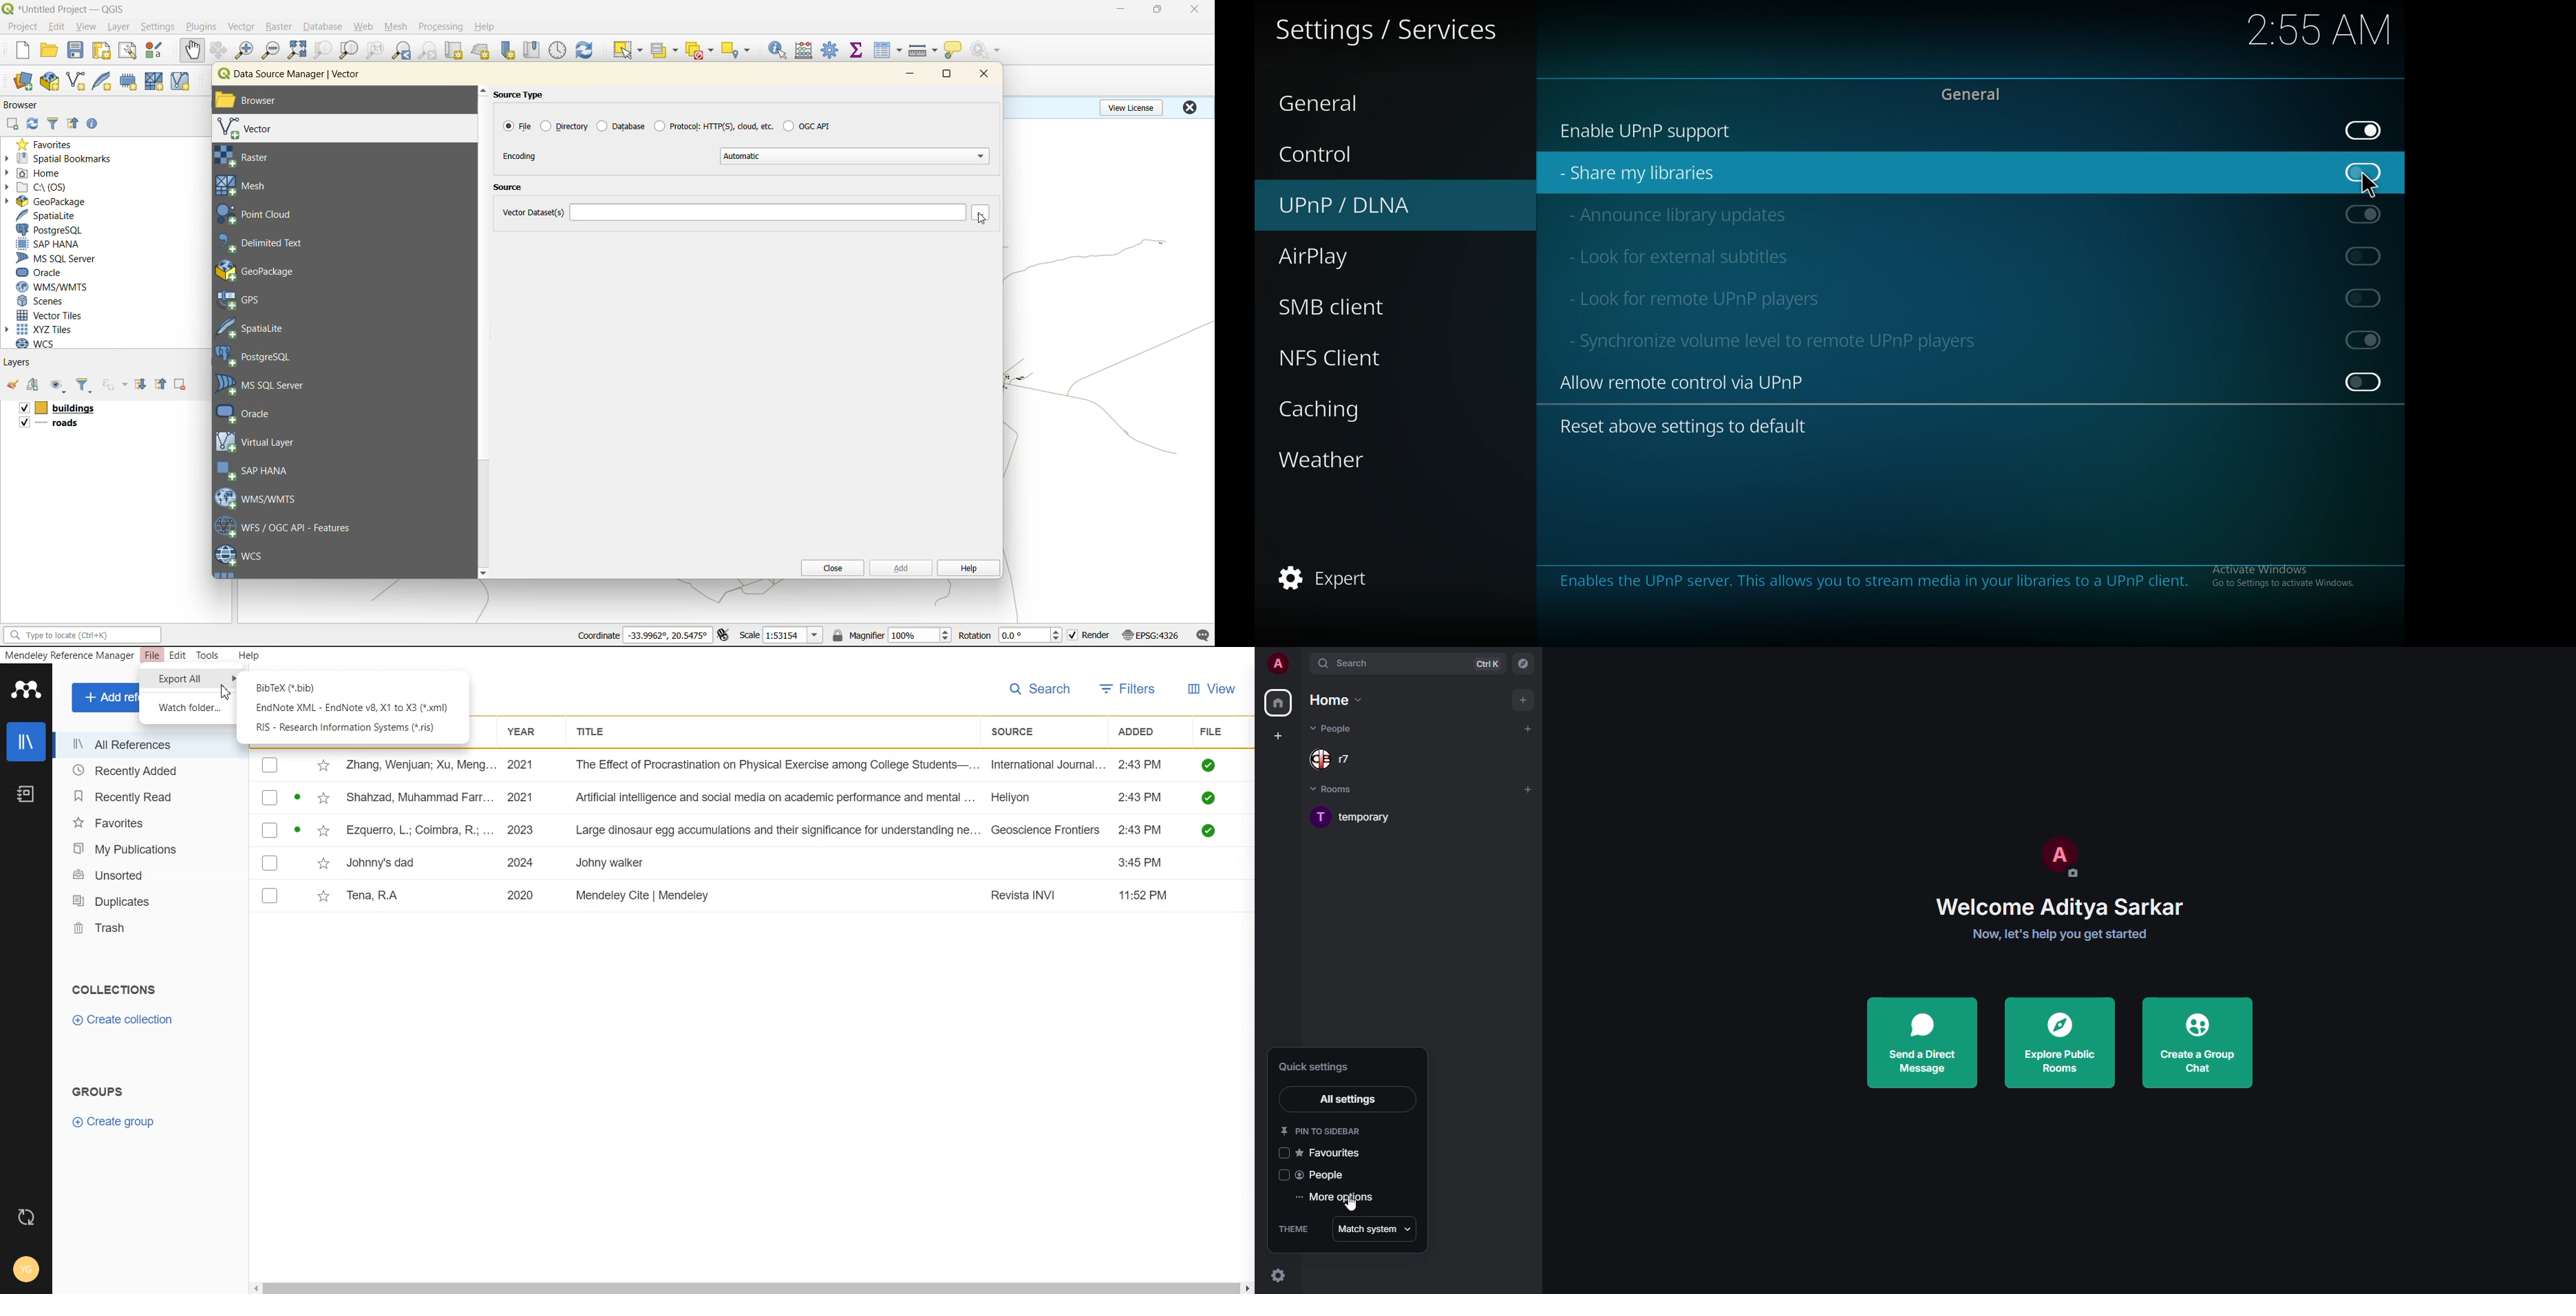  Describe the element at coordinates (1330, 1153) in the screenshot. I see `favorites` at that location.